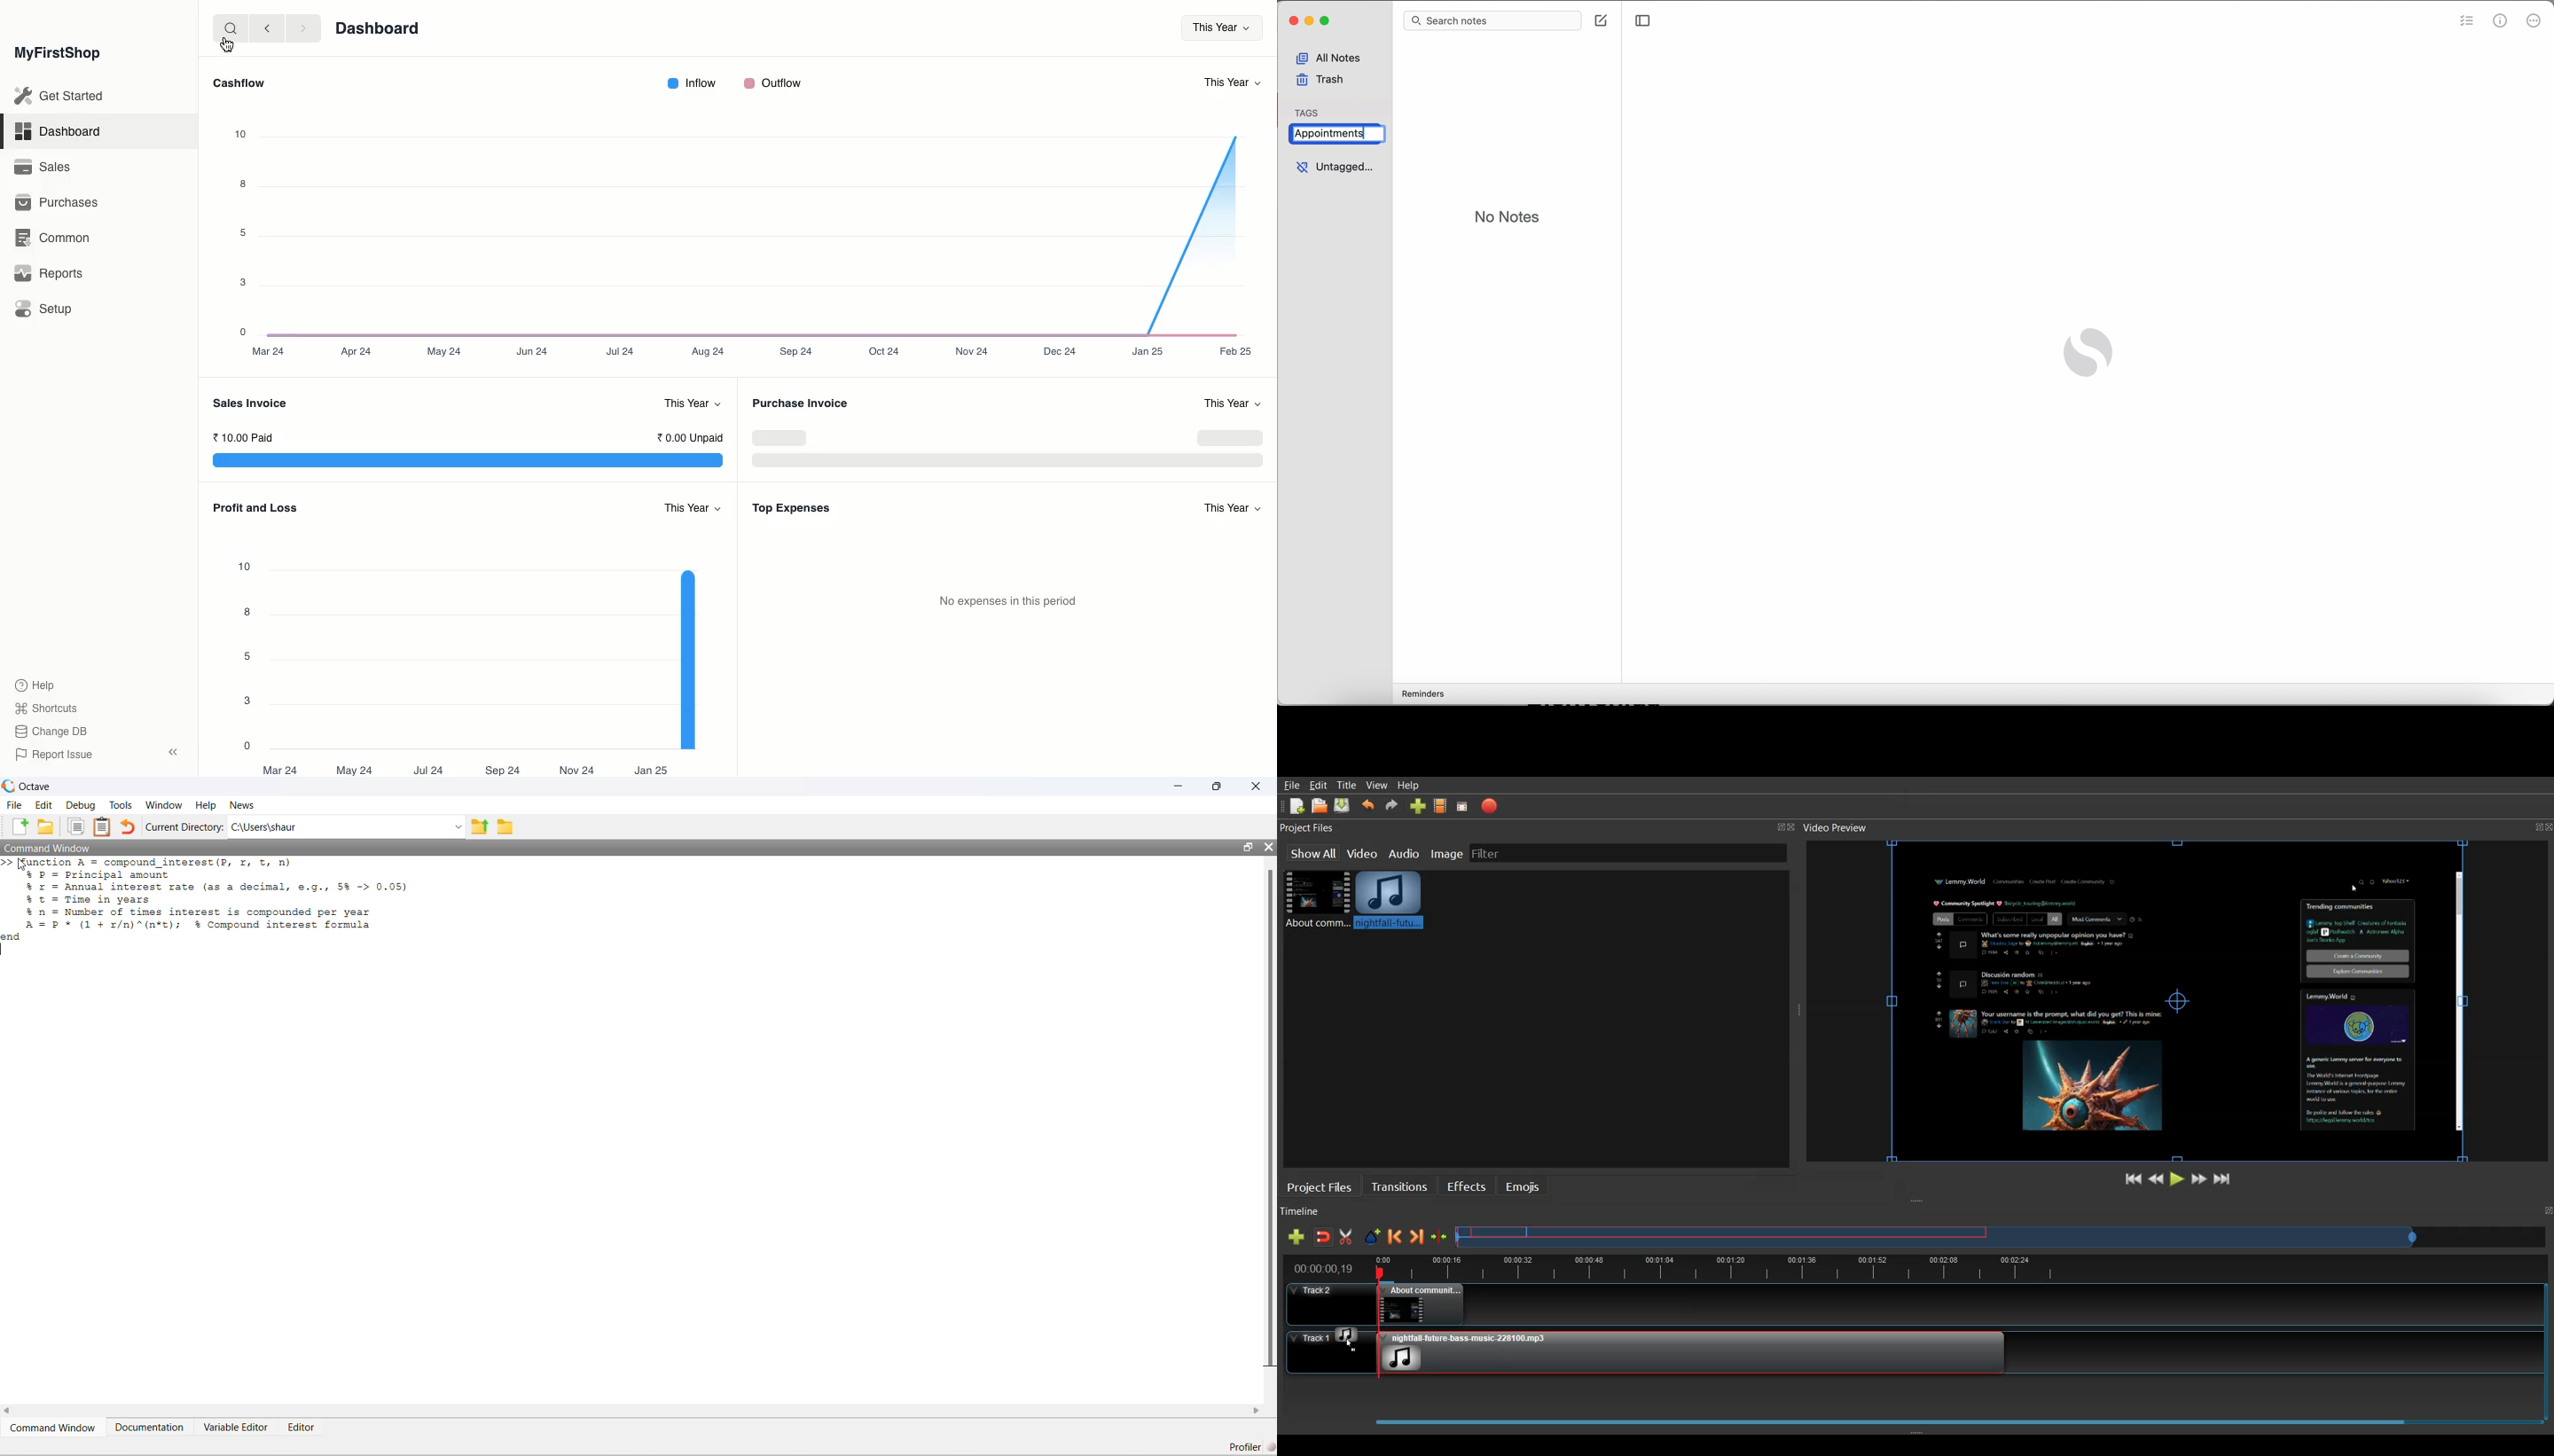 The width and height of the screenshot is (2576, 1456). I want to click on Jan 25, so click(646, 768).